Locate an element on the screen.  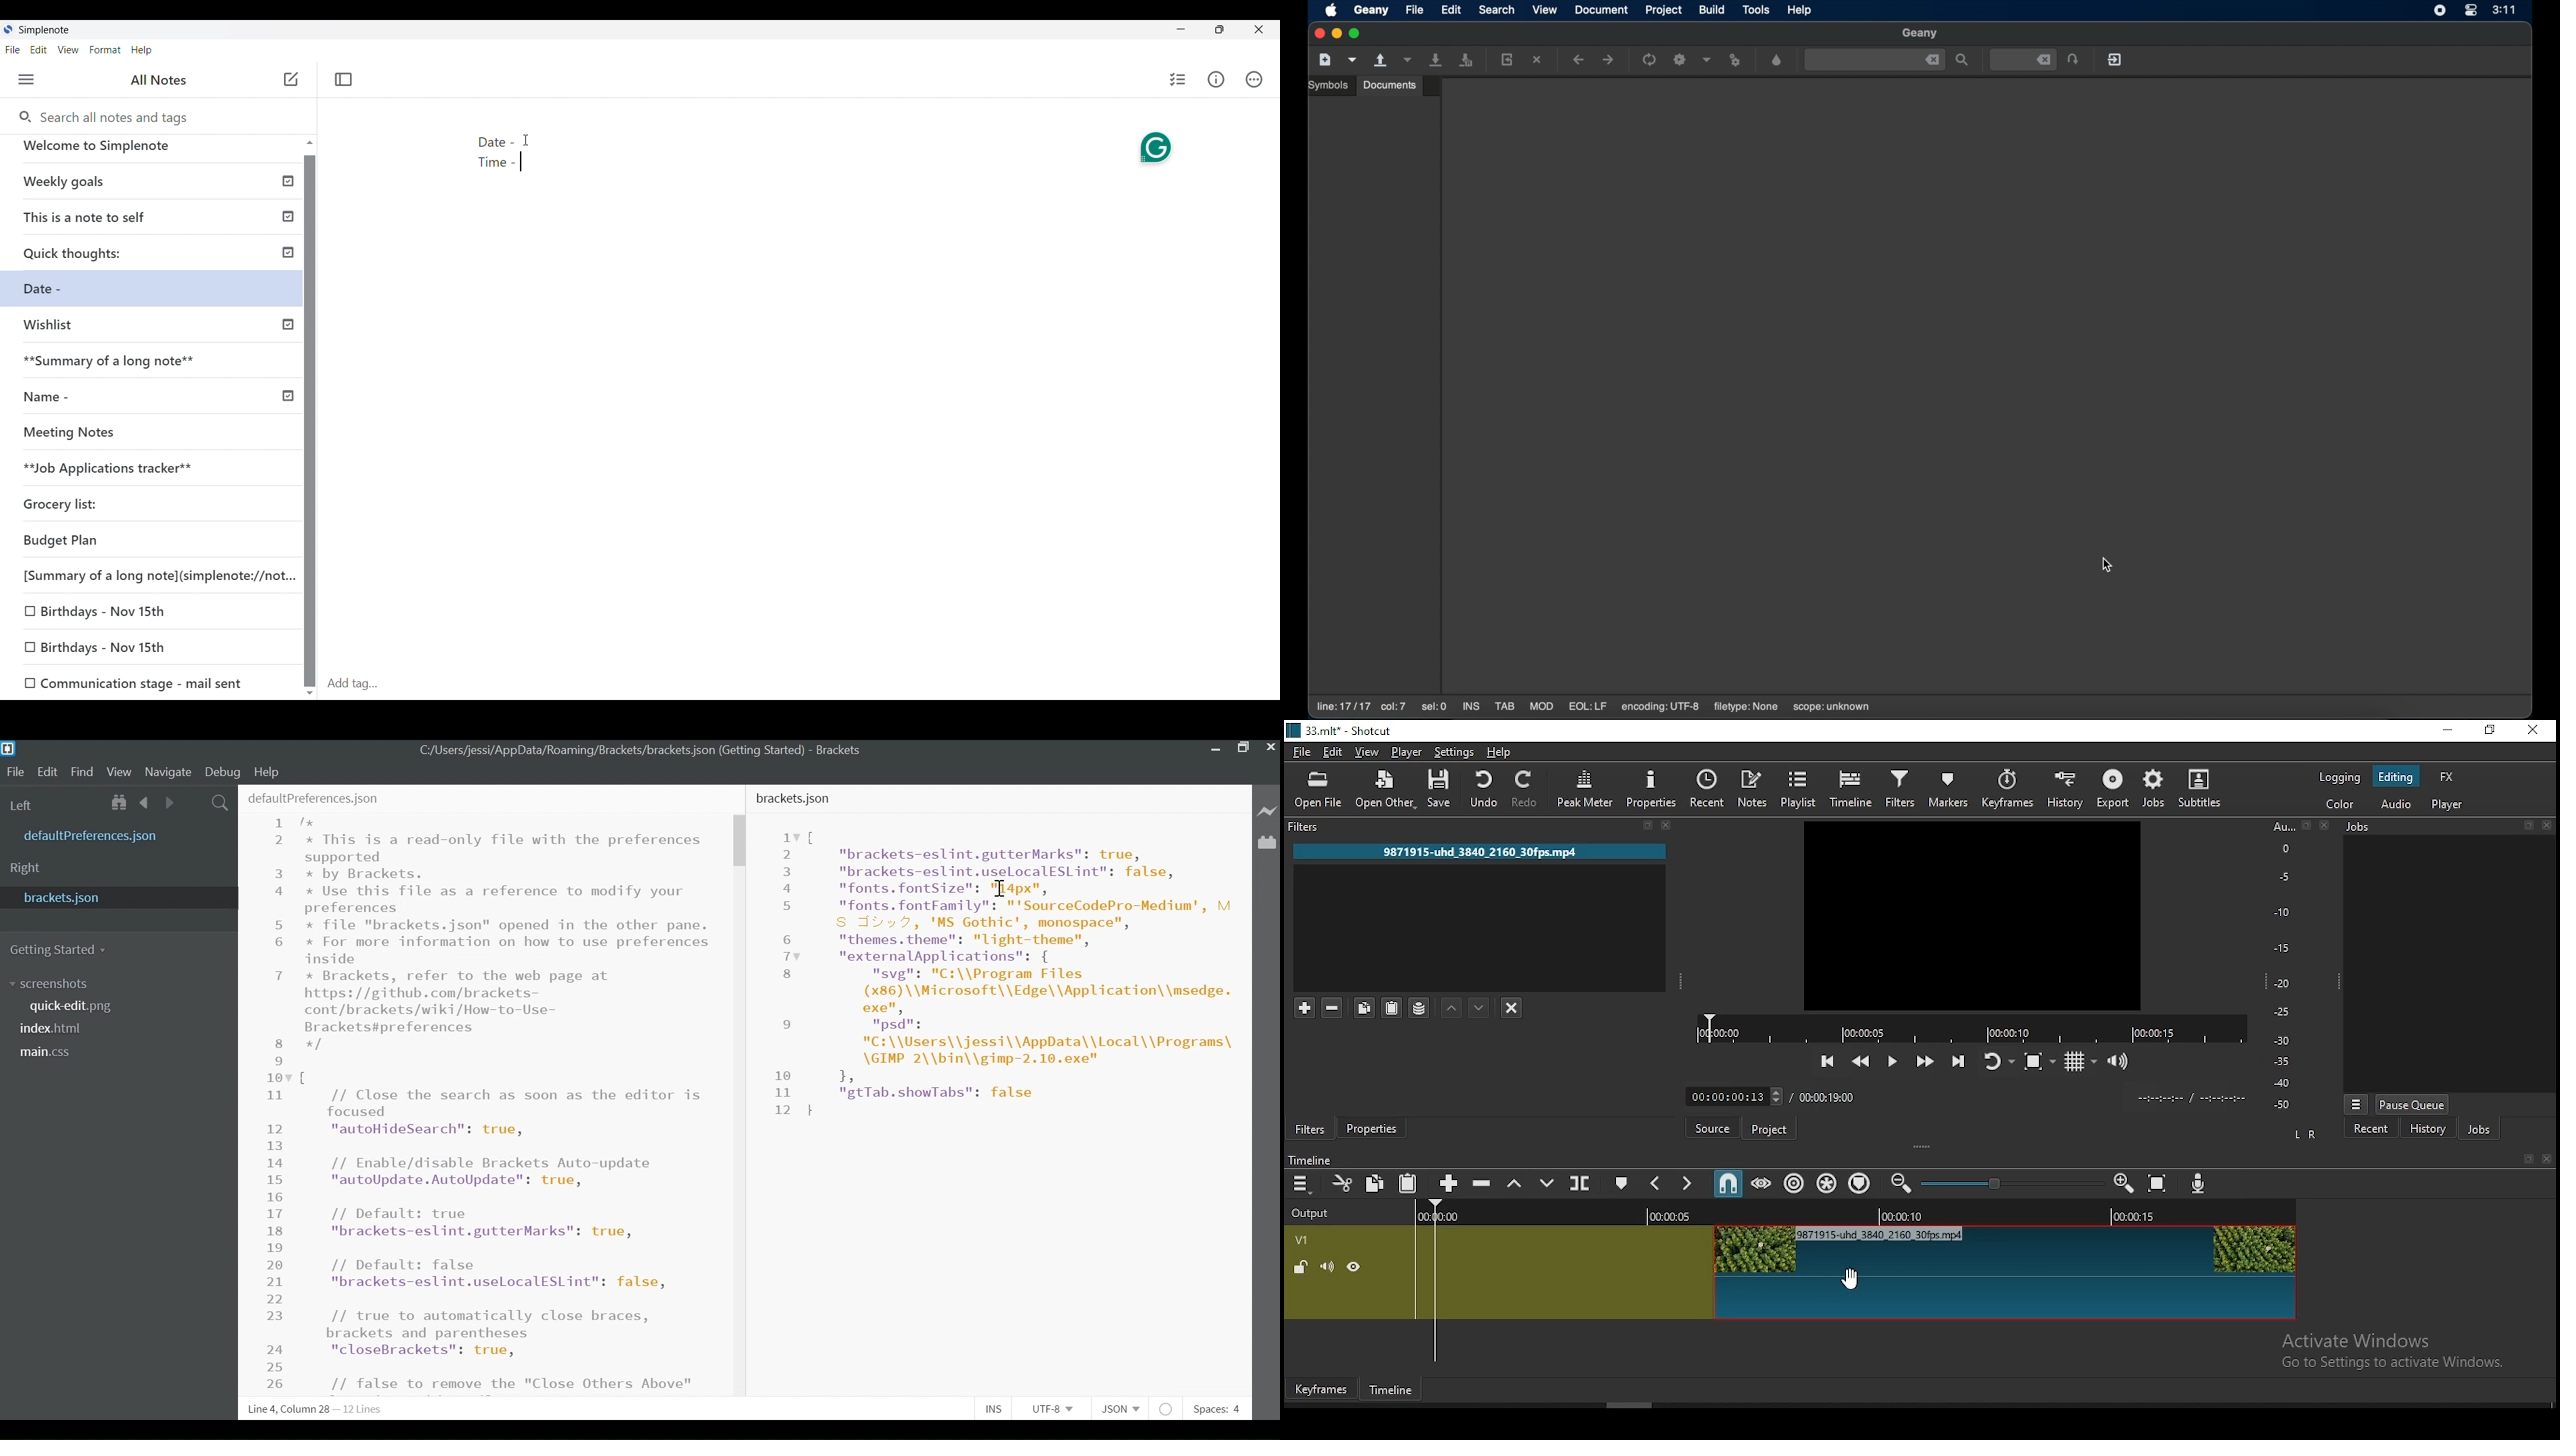
paste is located at coordinates (1410, 1183).